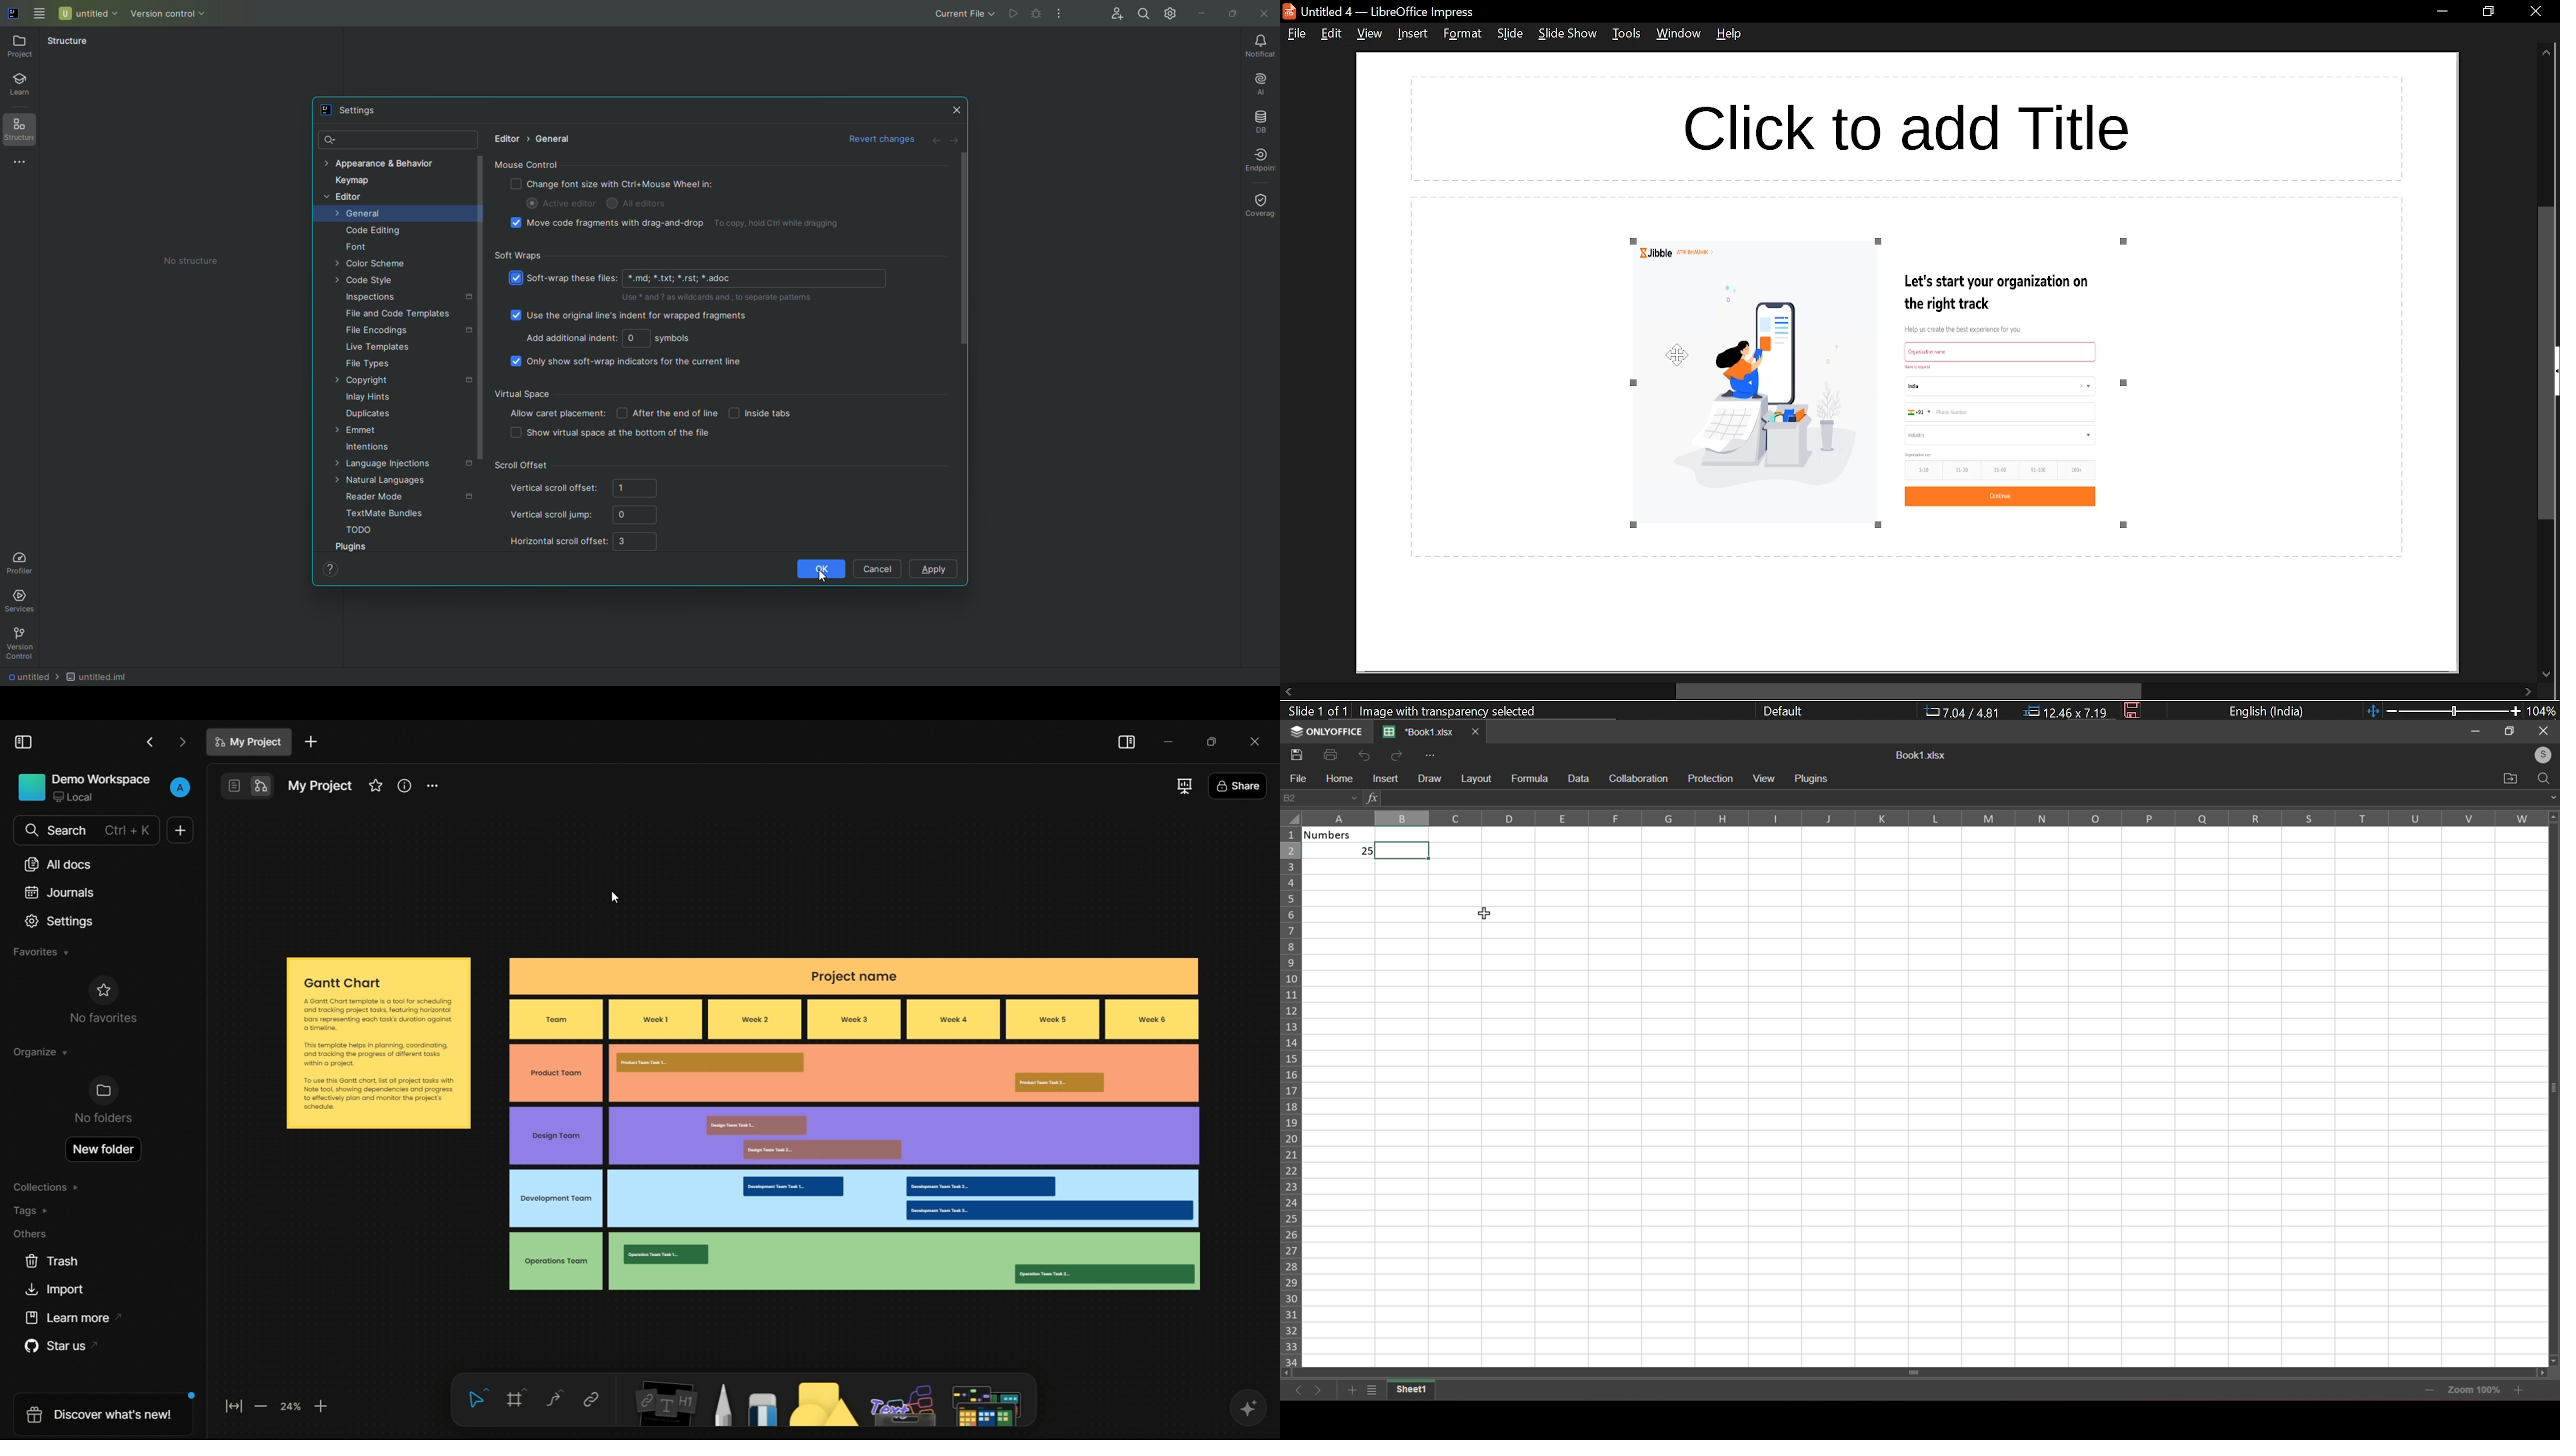 The image size is (2576, 1456). Describe the element at coordinates (47, 1188) in the screenshot. I see `collections` at that location.